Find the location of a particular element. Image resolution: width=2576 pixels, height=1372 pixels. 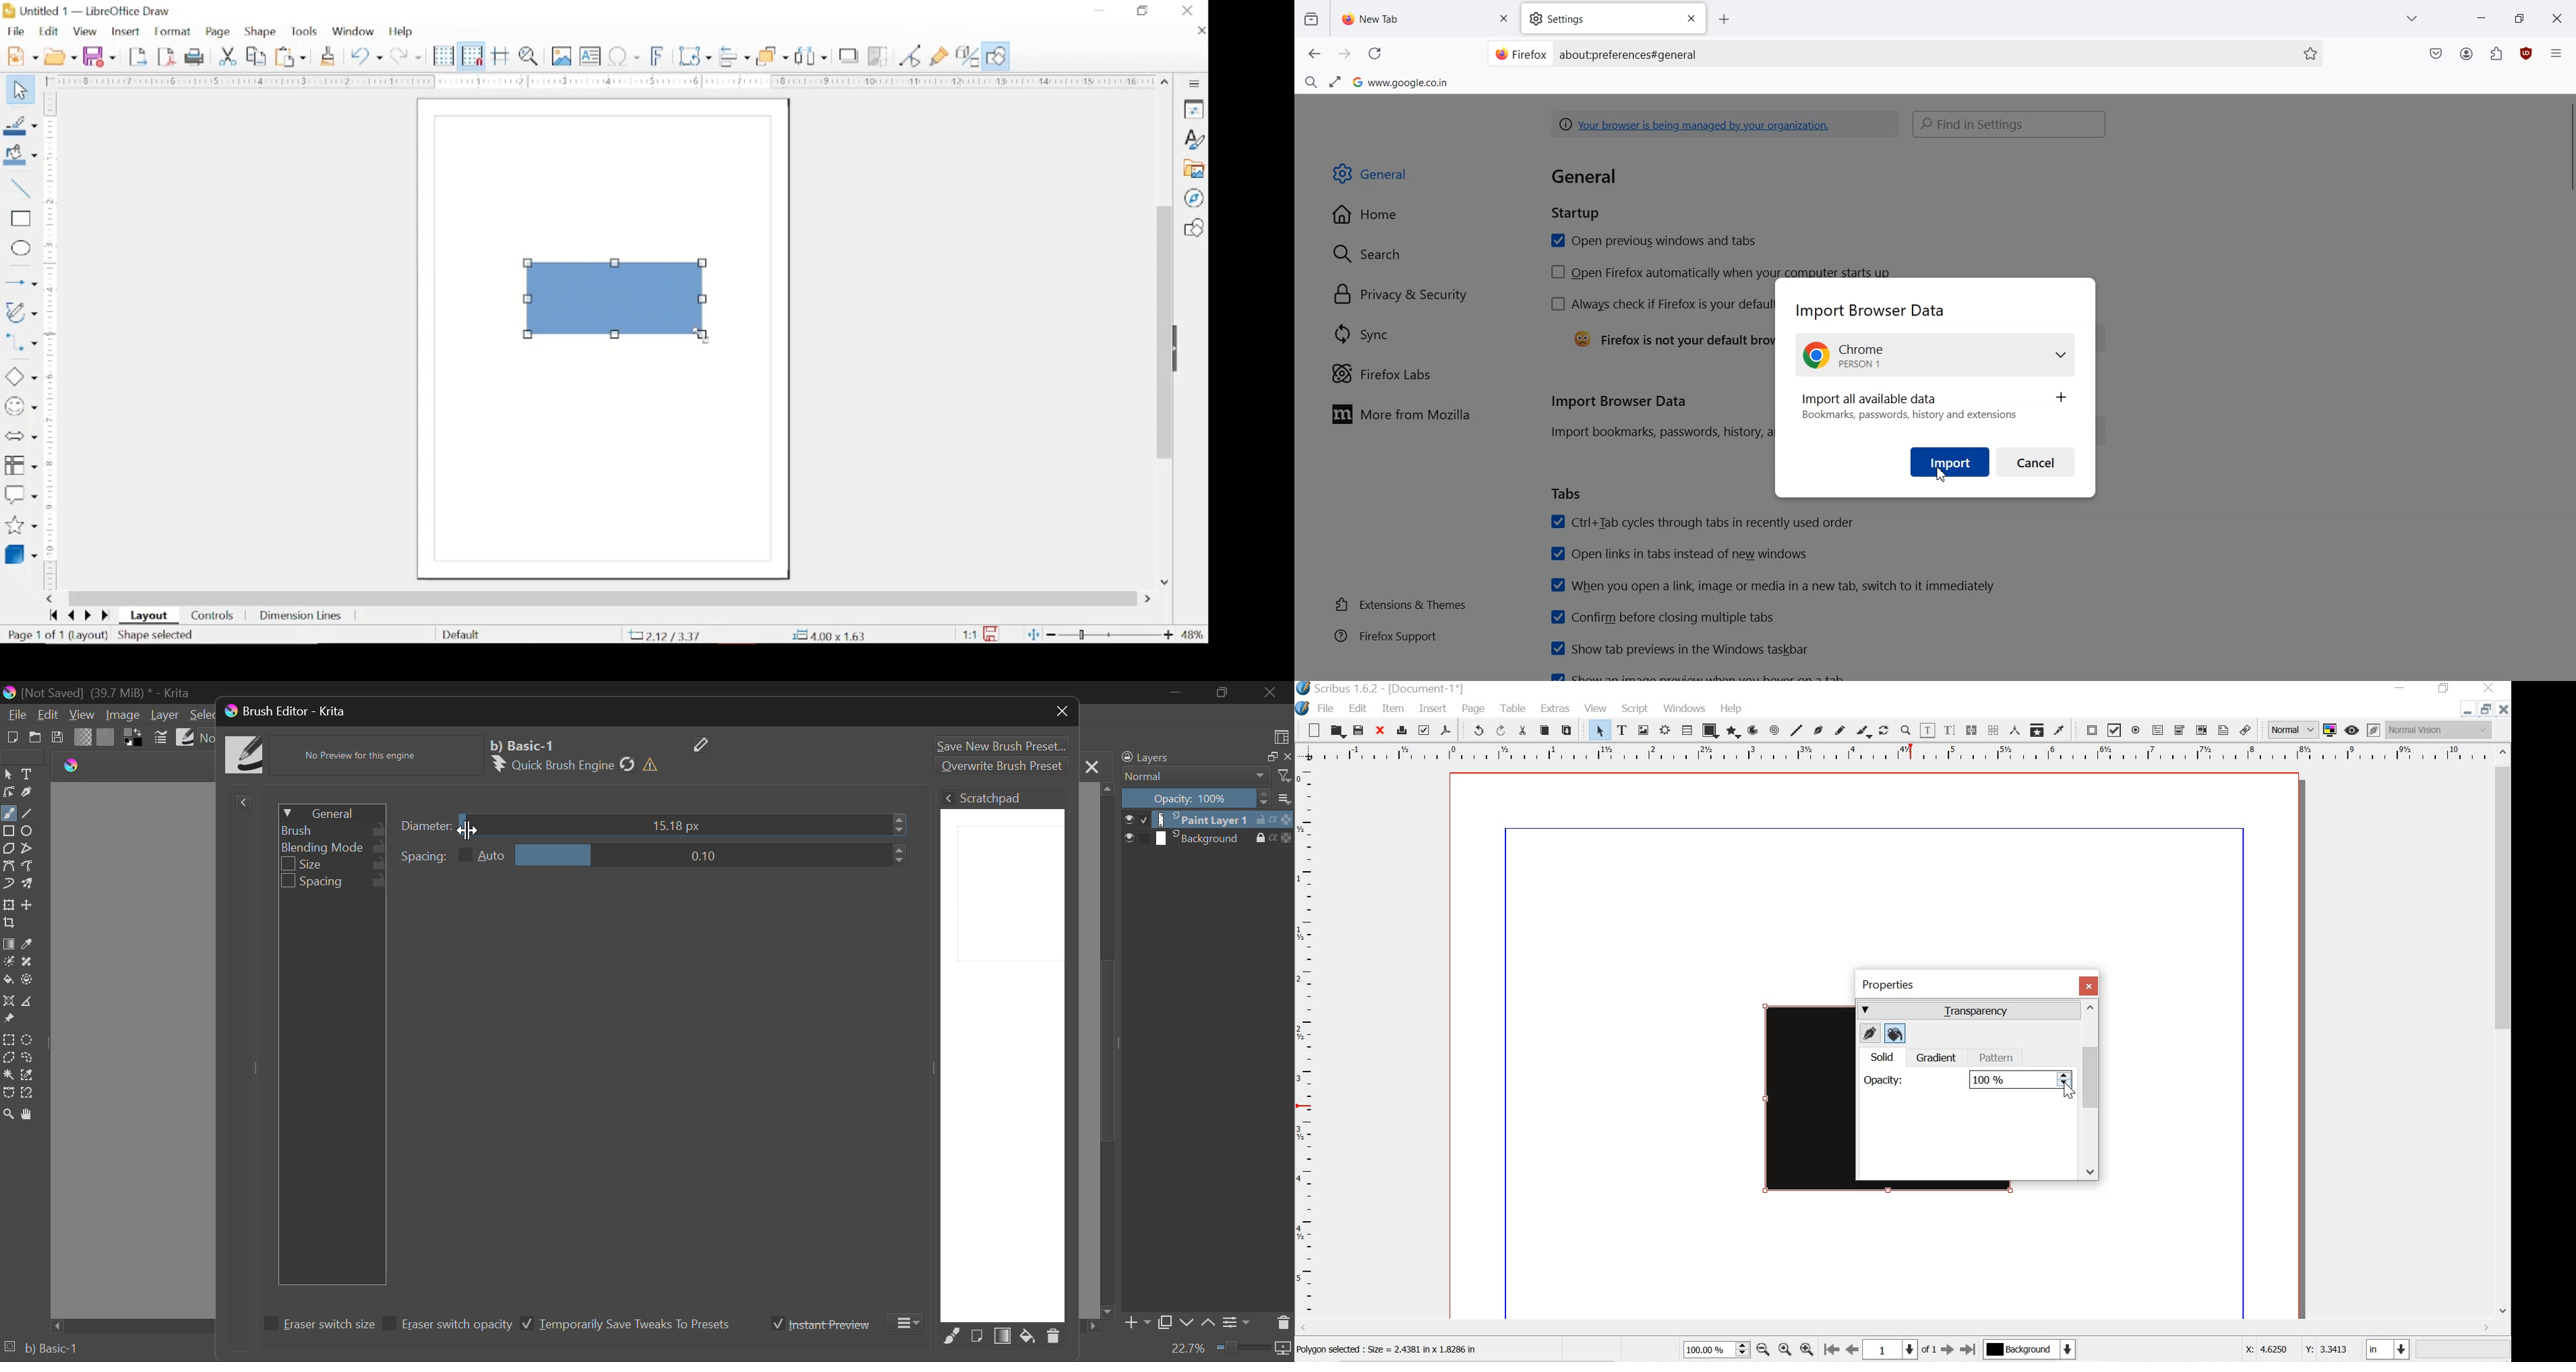

pdf text field is located at coordinates (2159, 729).